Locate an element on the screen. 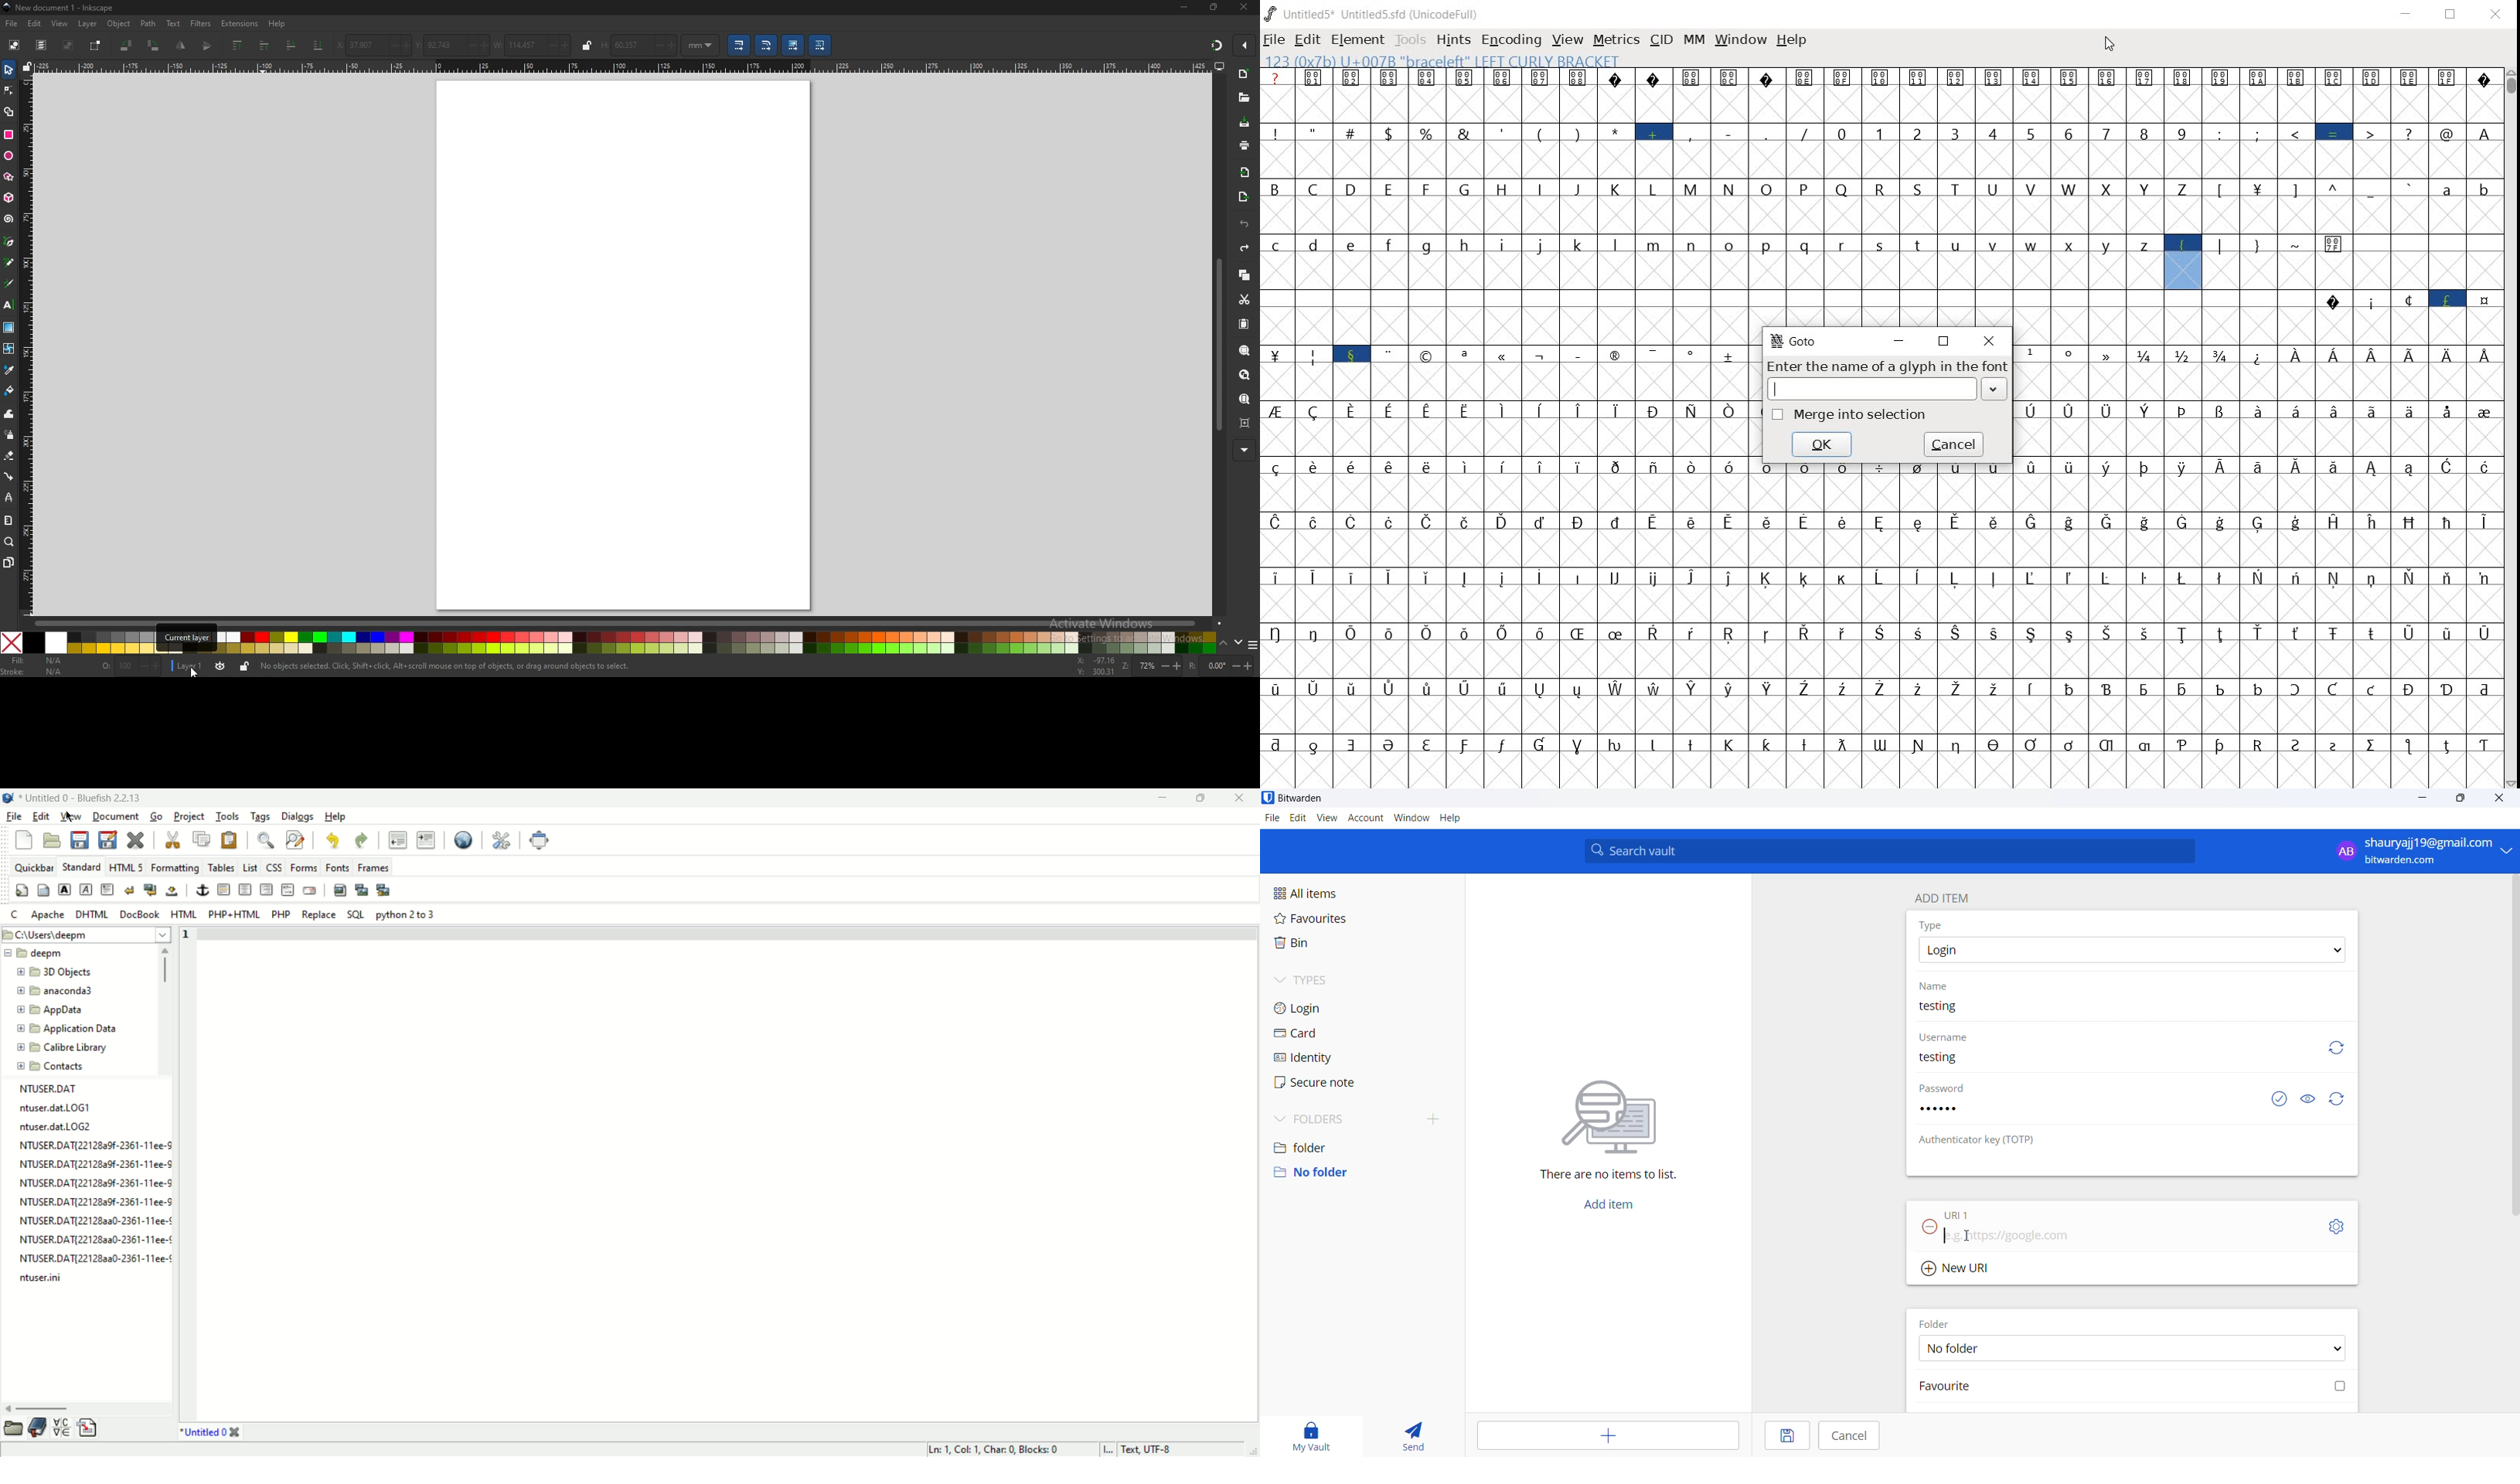 Image resolution: width=2520 pixels, height=1484 pixels. C is located at coordinates (13, 914).